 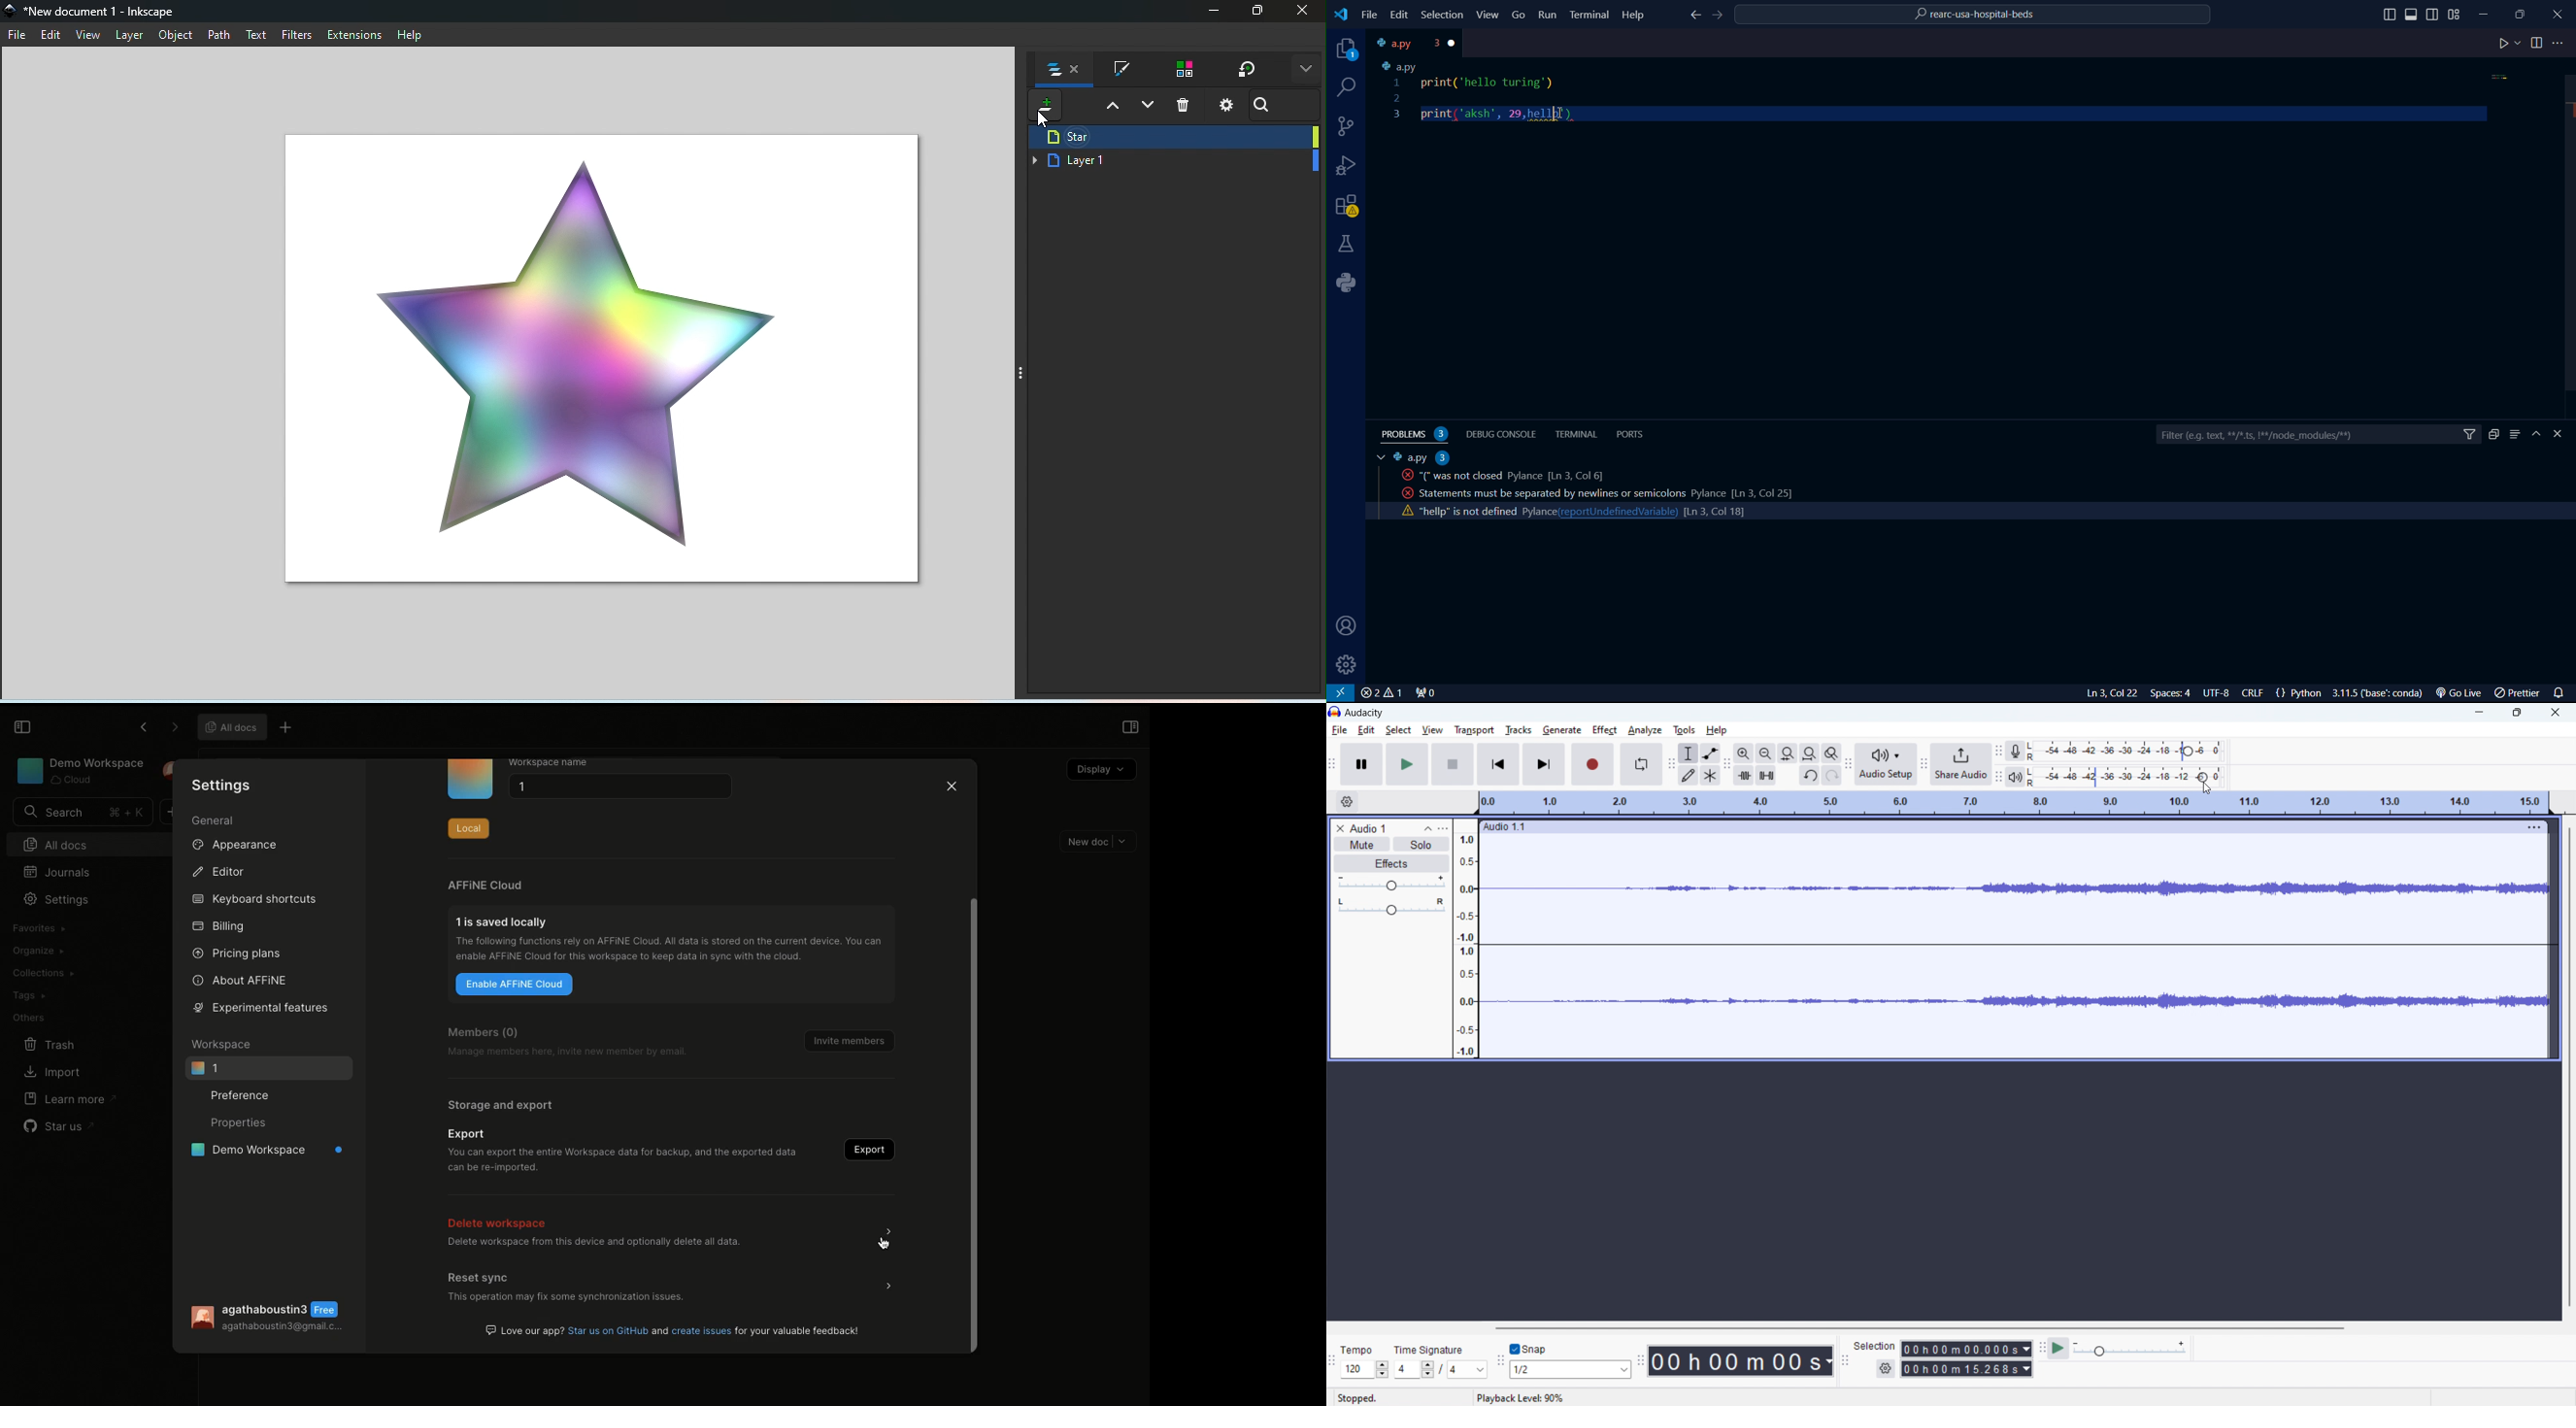 I want to click on start time, so click(x=1965, y=1348).